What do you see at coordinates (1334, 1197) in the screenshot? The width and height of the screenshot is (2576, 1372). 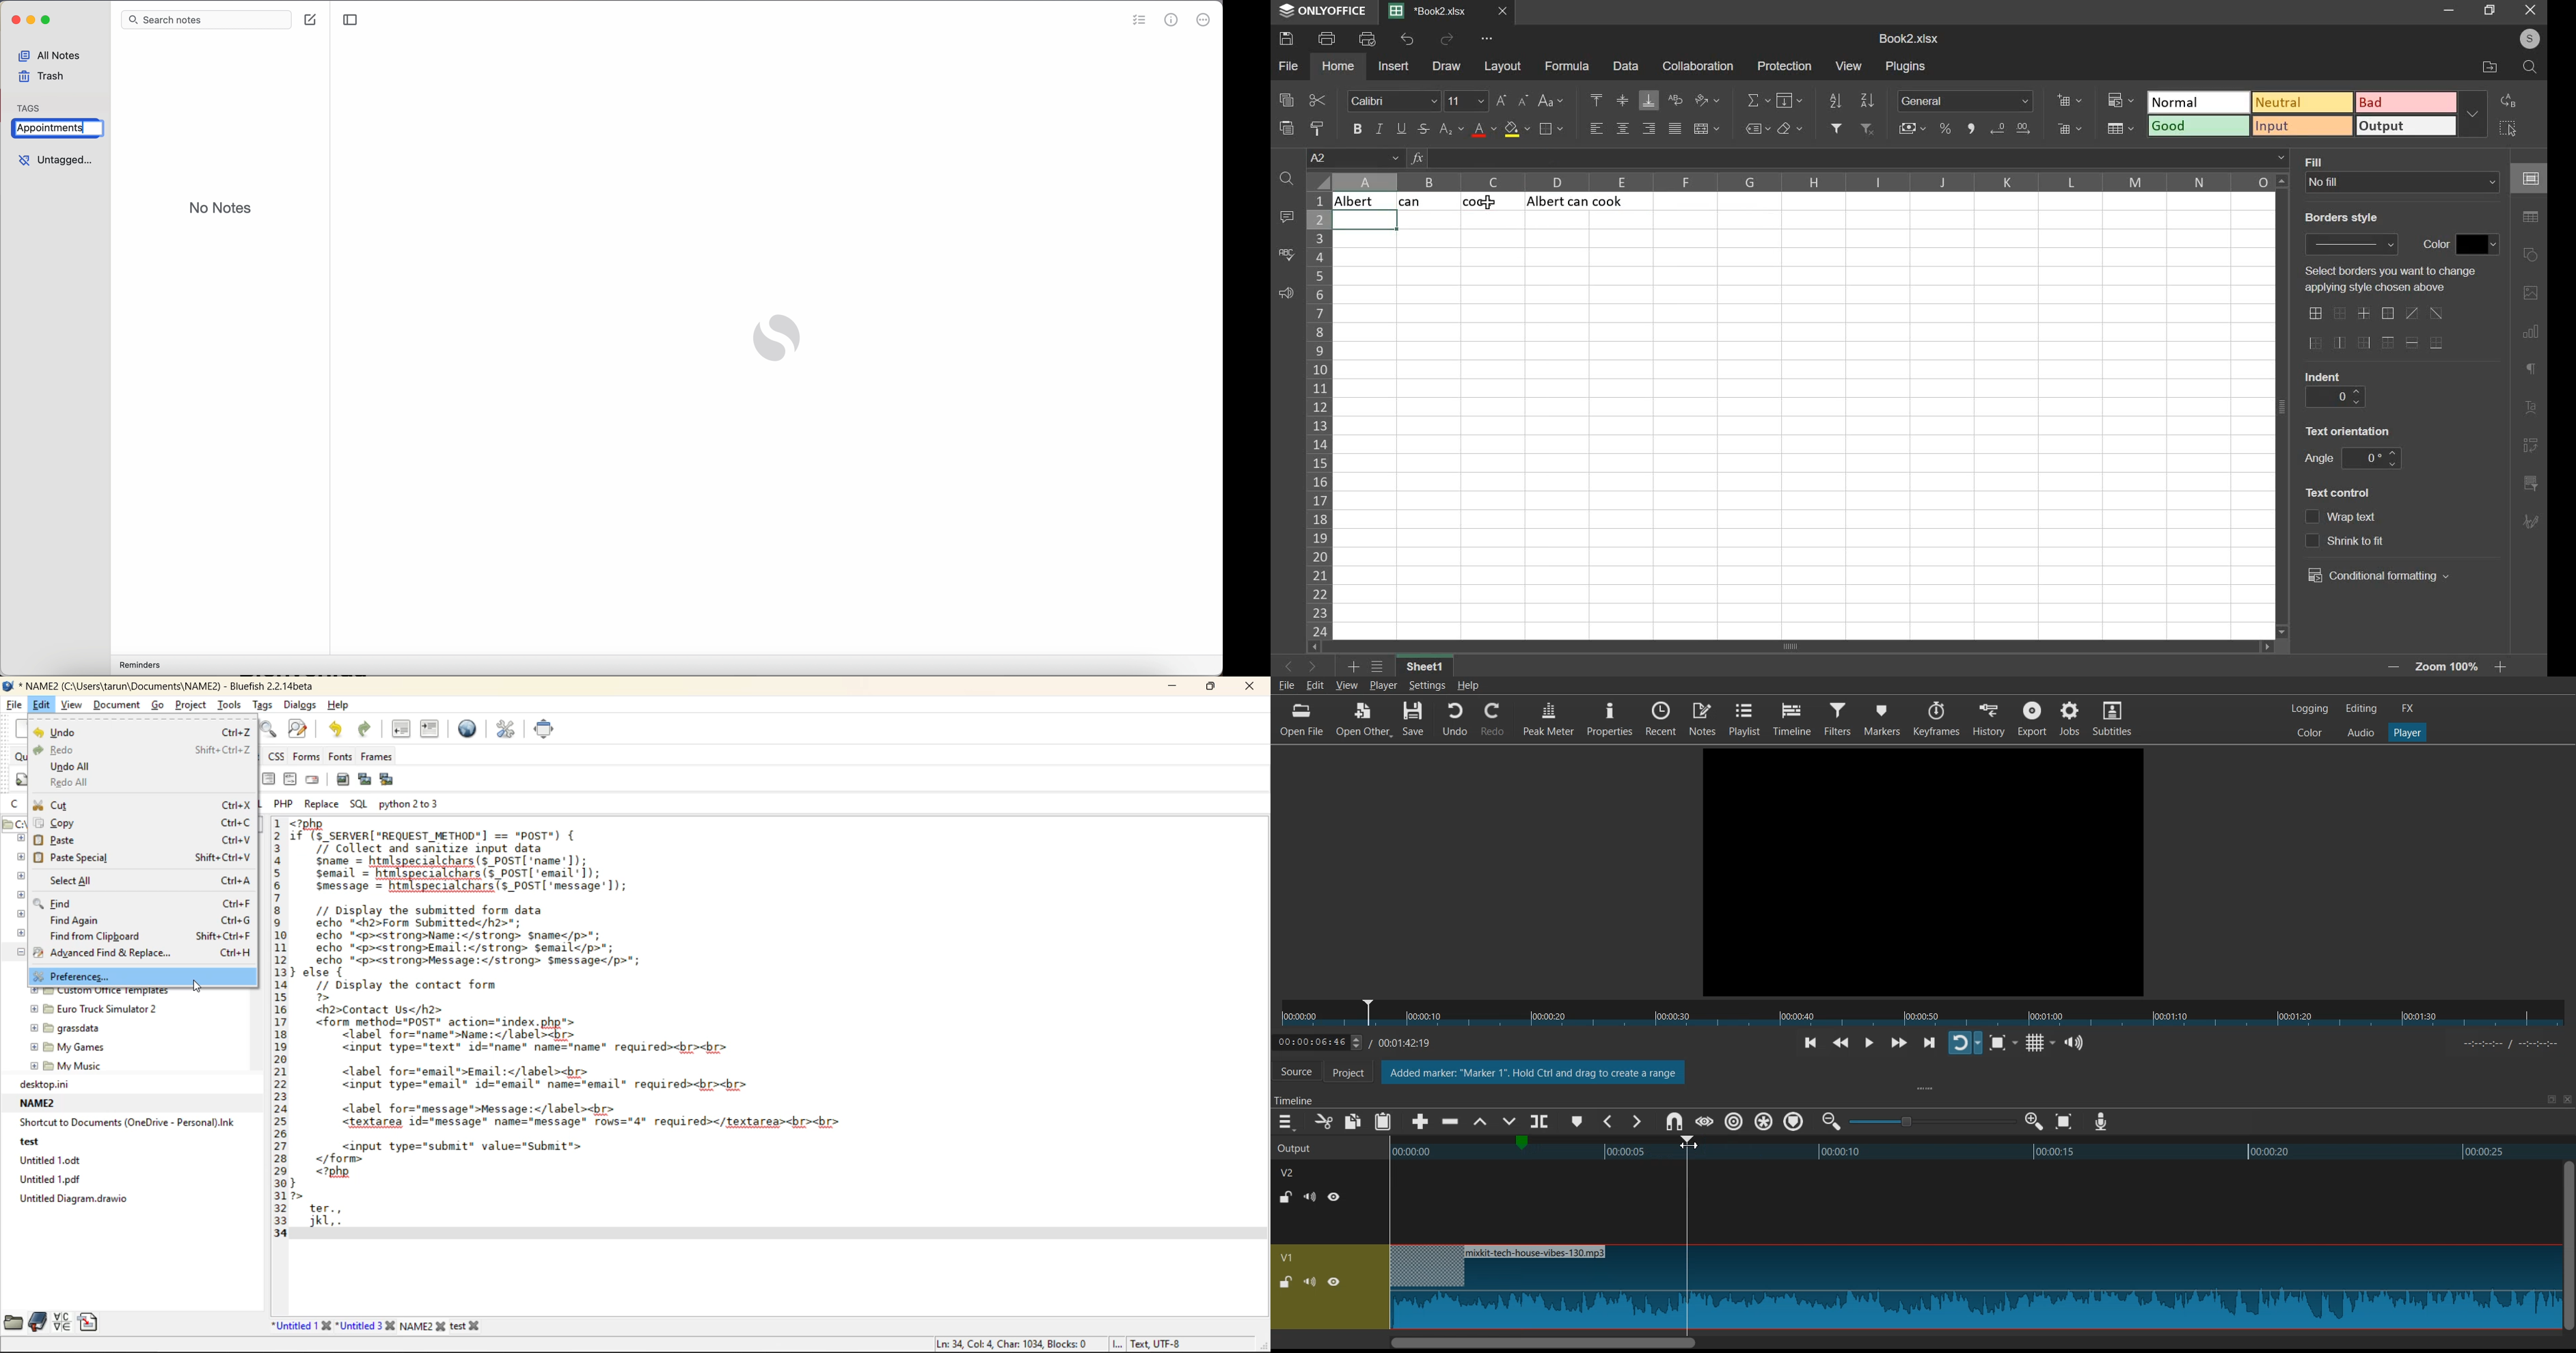 I see `Hide` at bounding box center [1334, 1197].